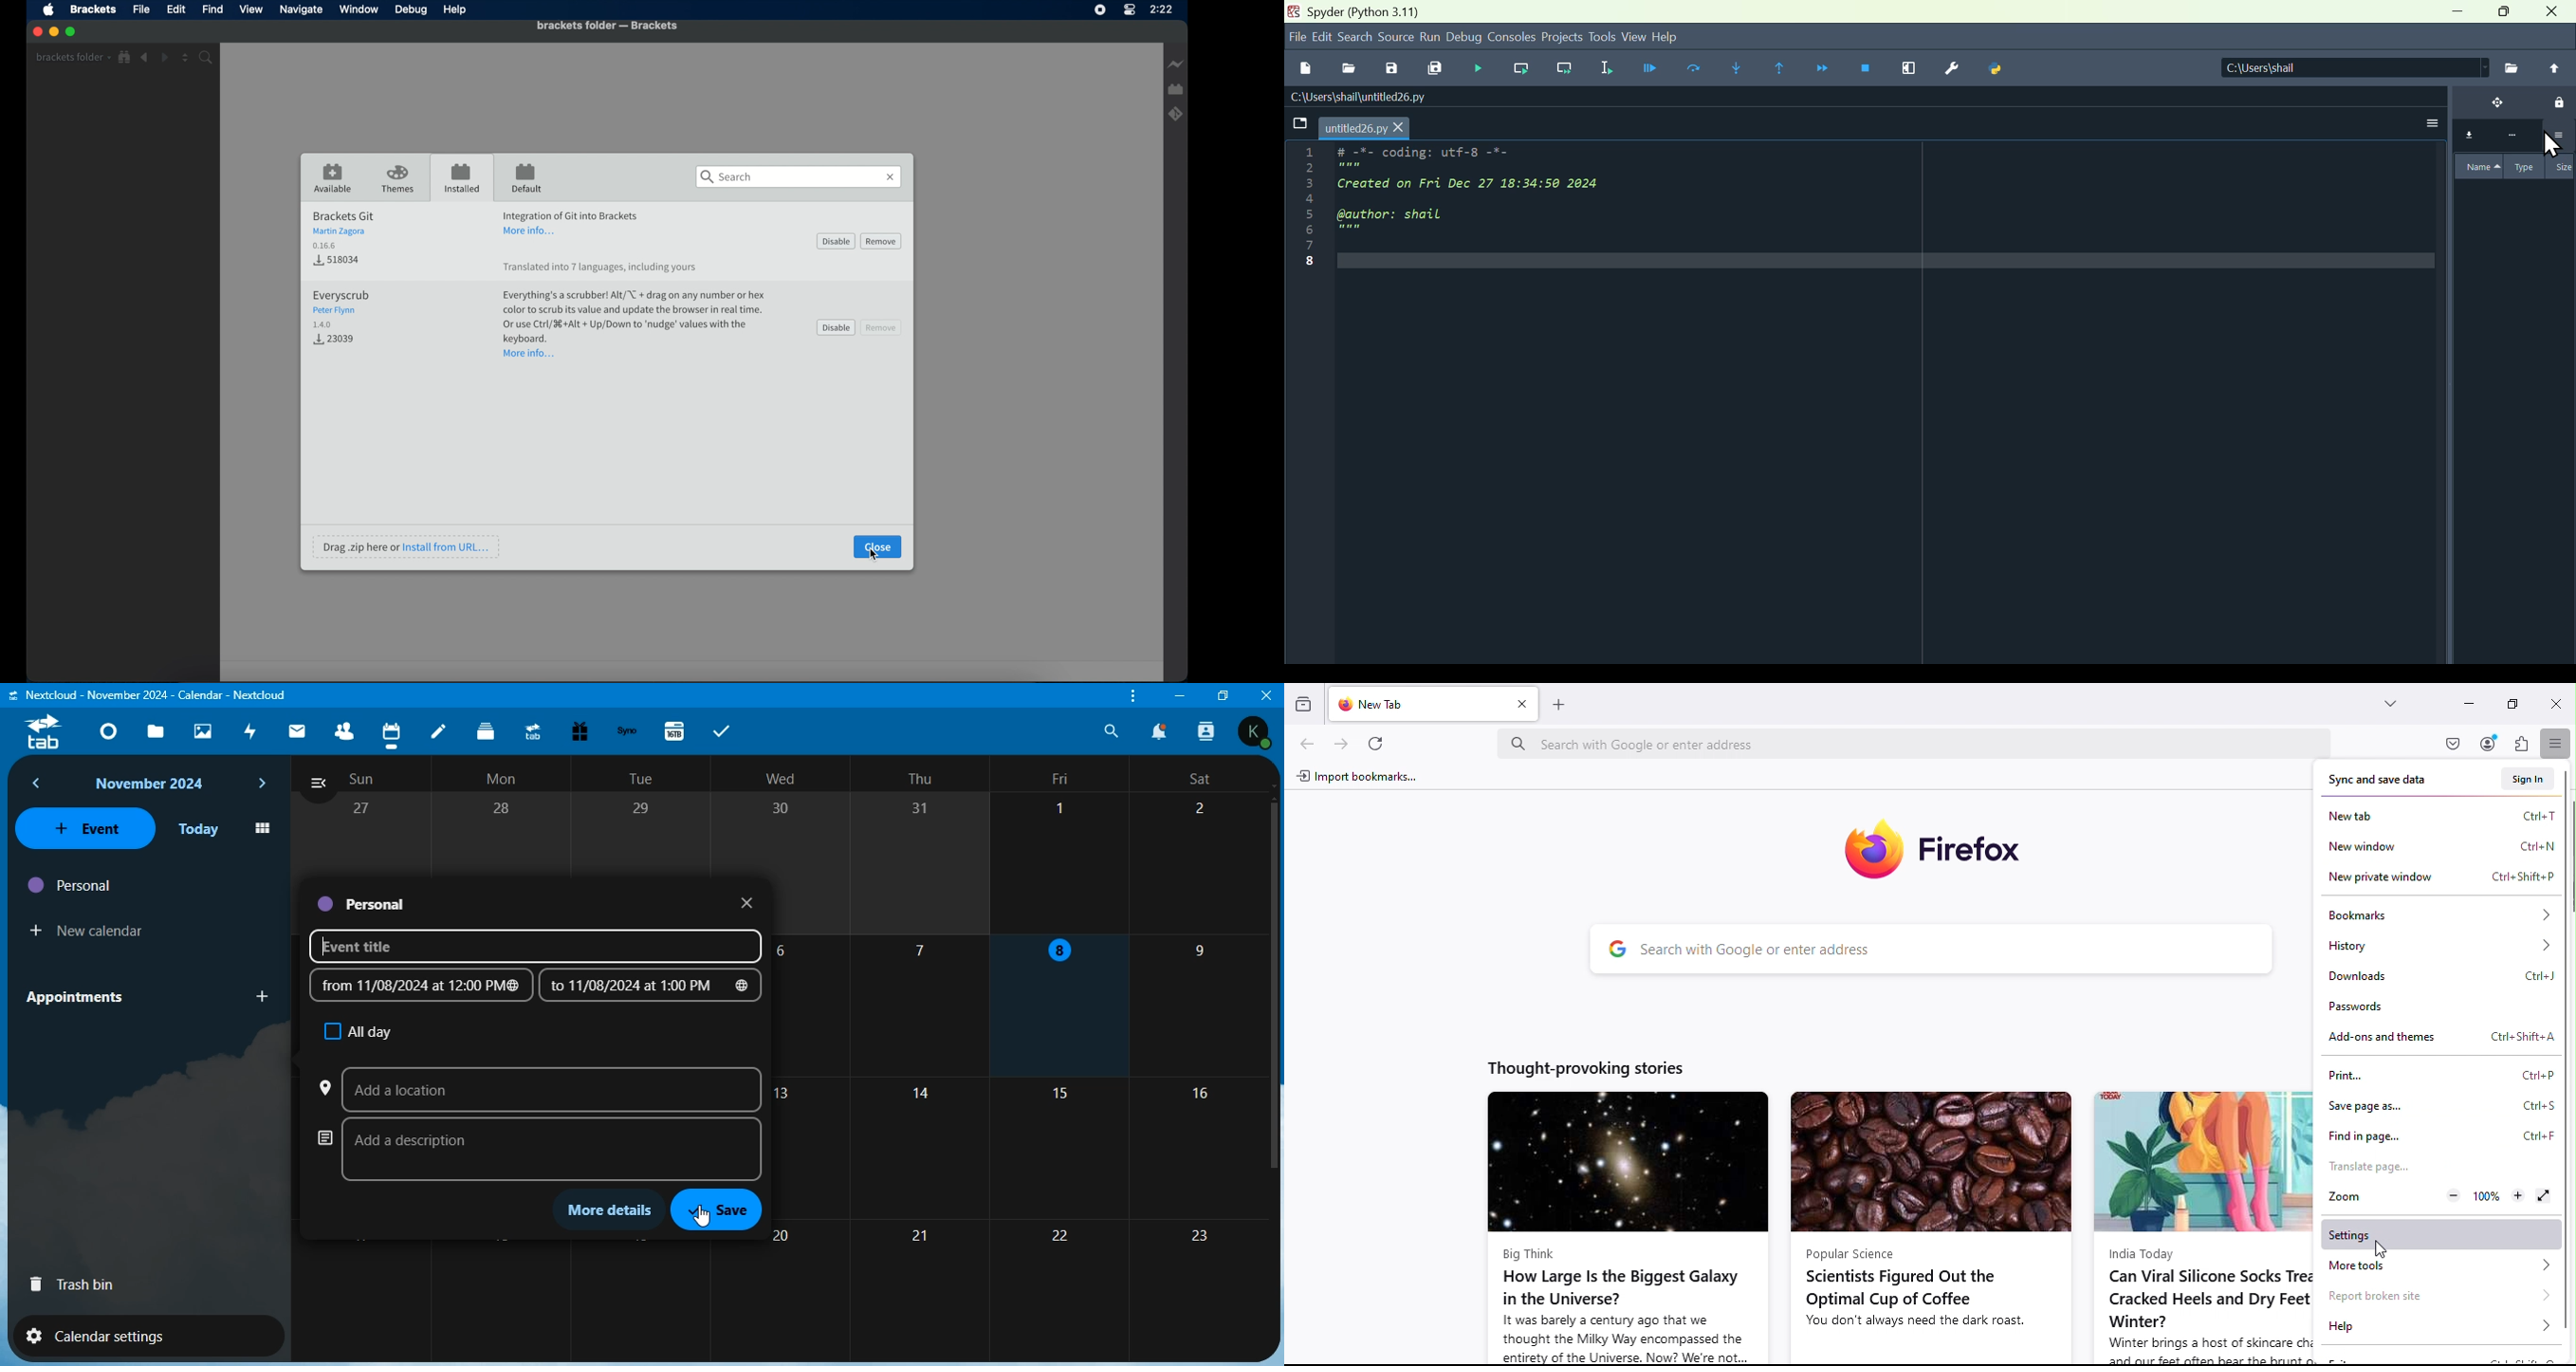 The image size is (2576, 1372). I want to click on tab, so click(52, 732).